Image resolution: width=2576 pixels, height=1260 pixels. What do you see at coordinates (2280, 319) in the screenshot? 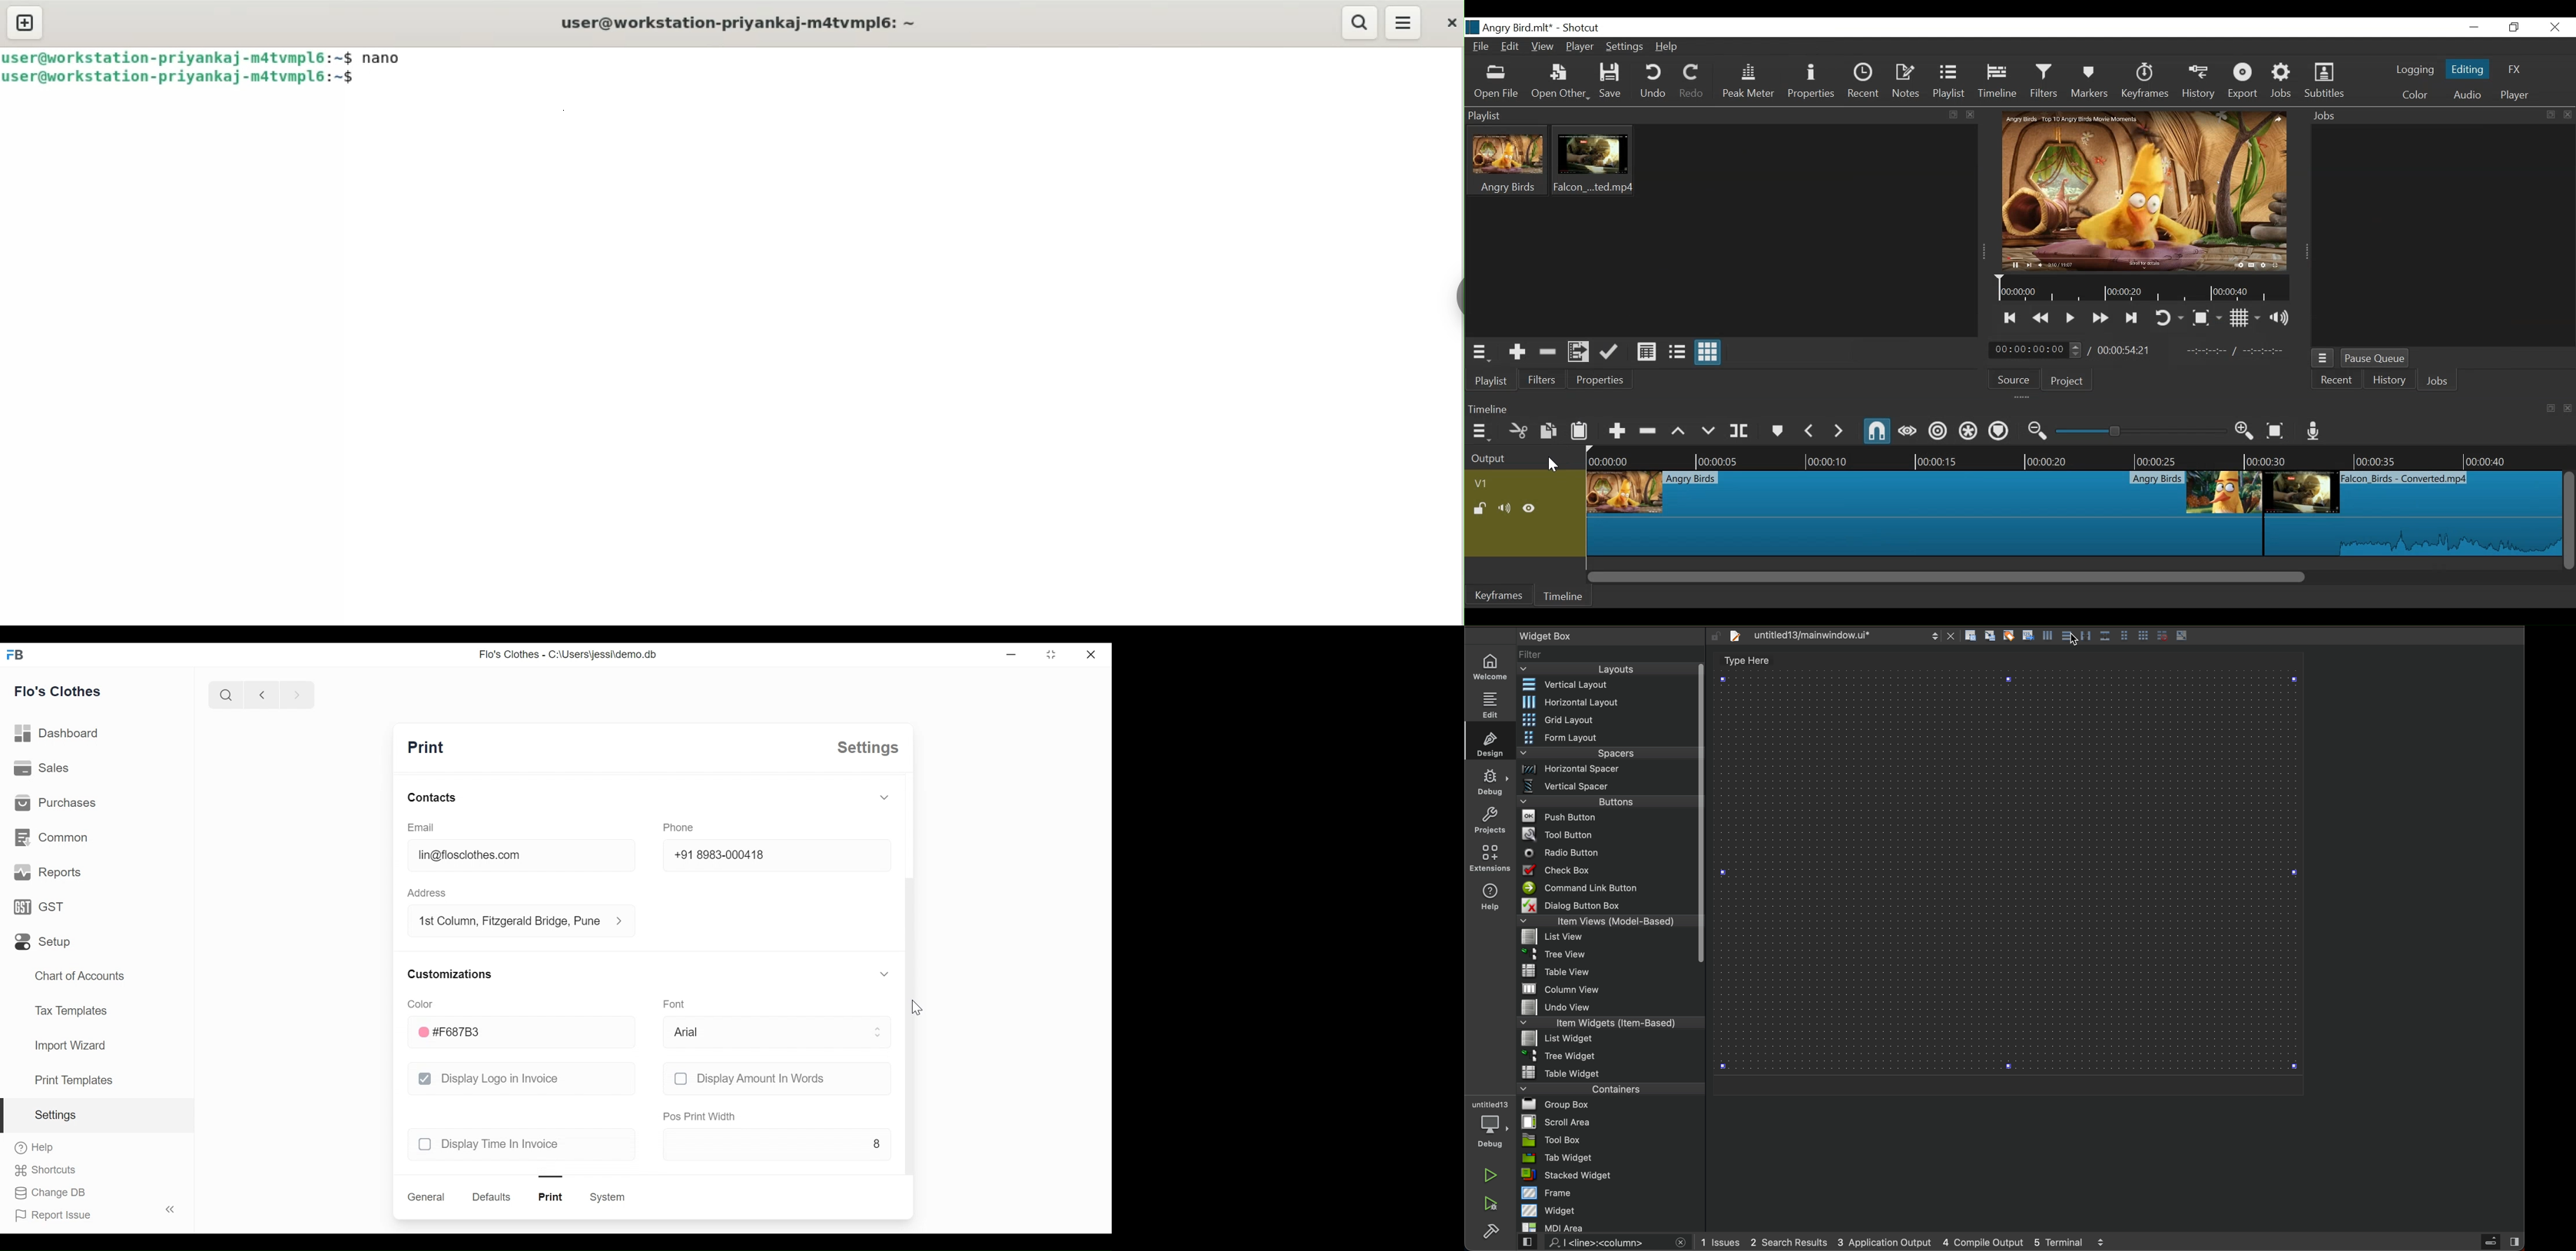
I see `Show volume control` at bounding box center [2280, 319].